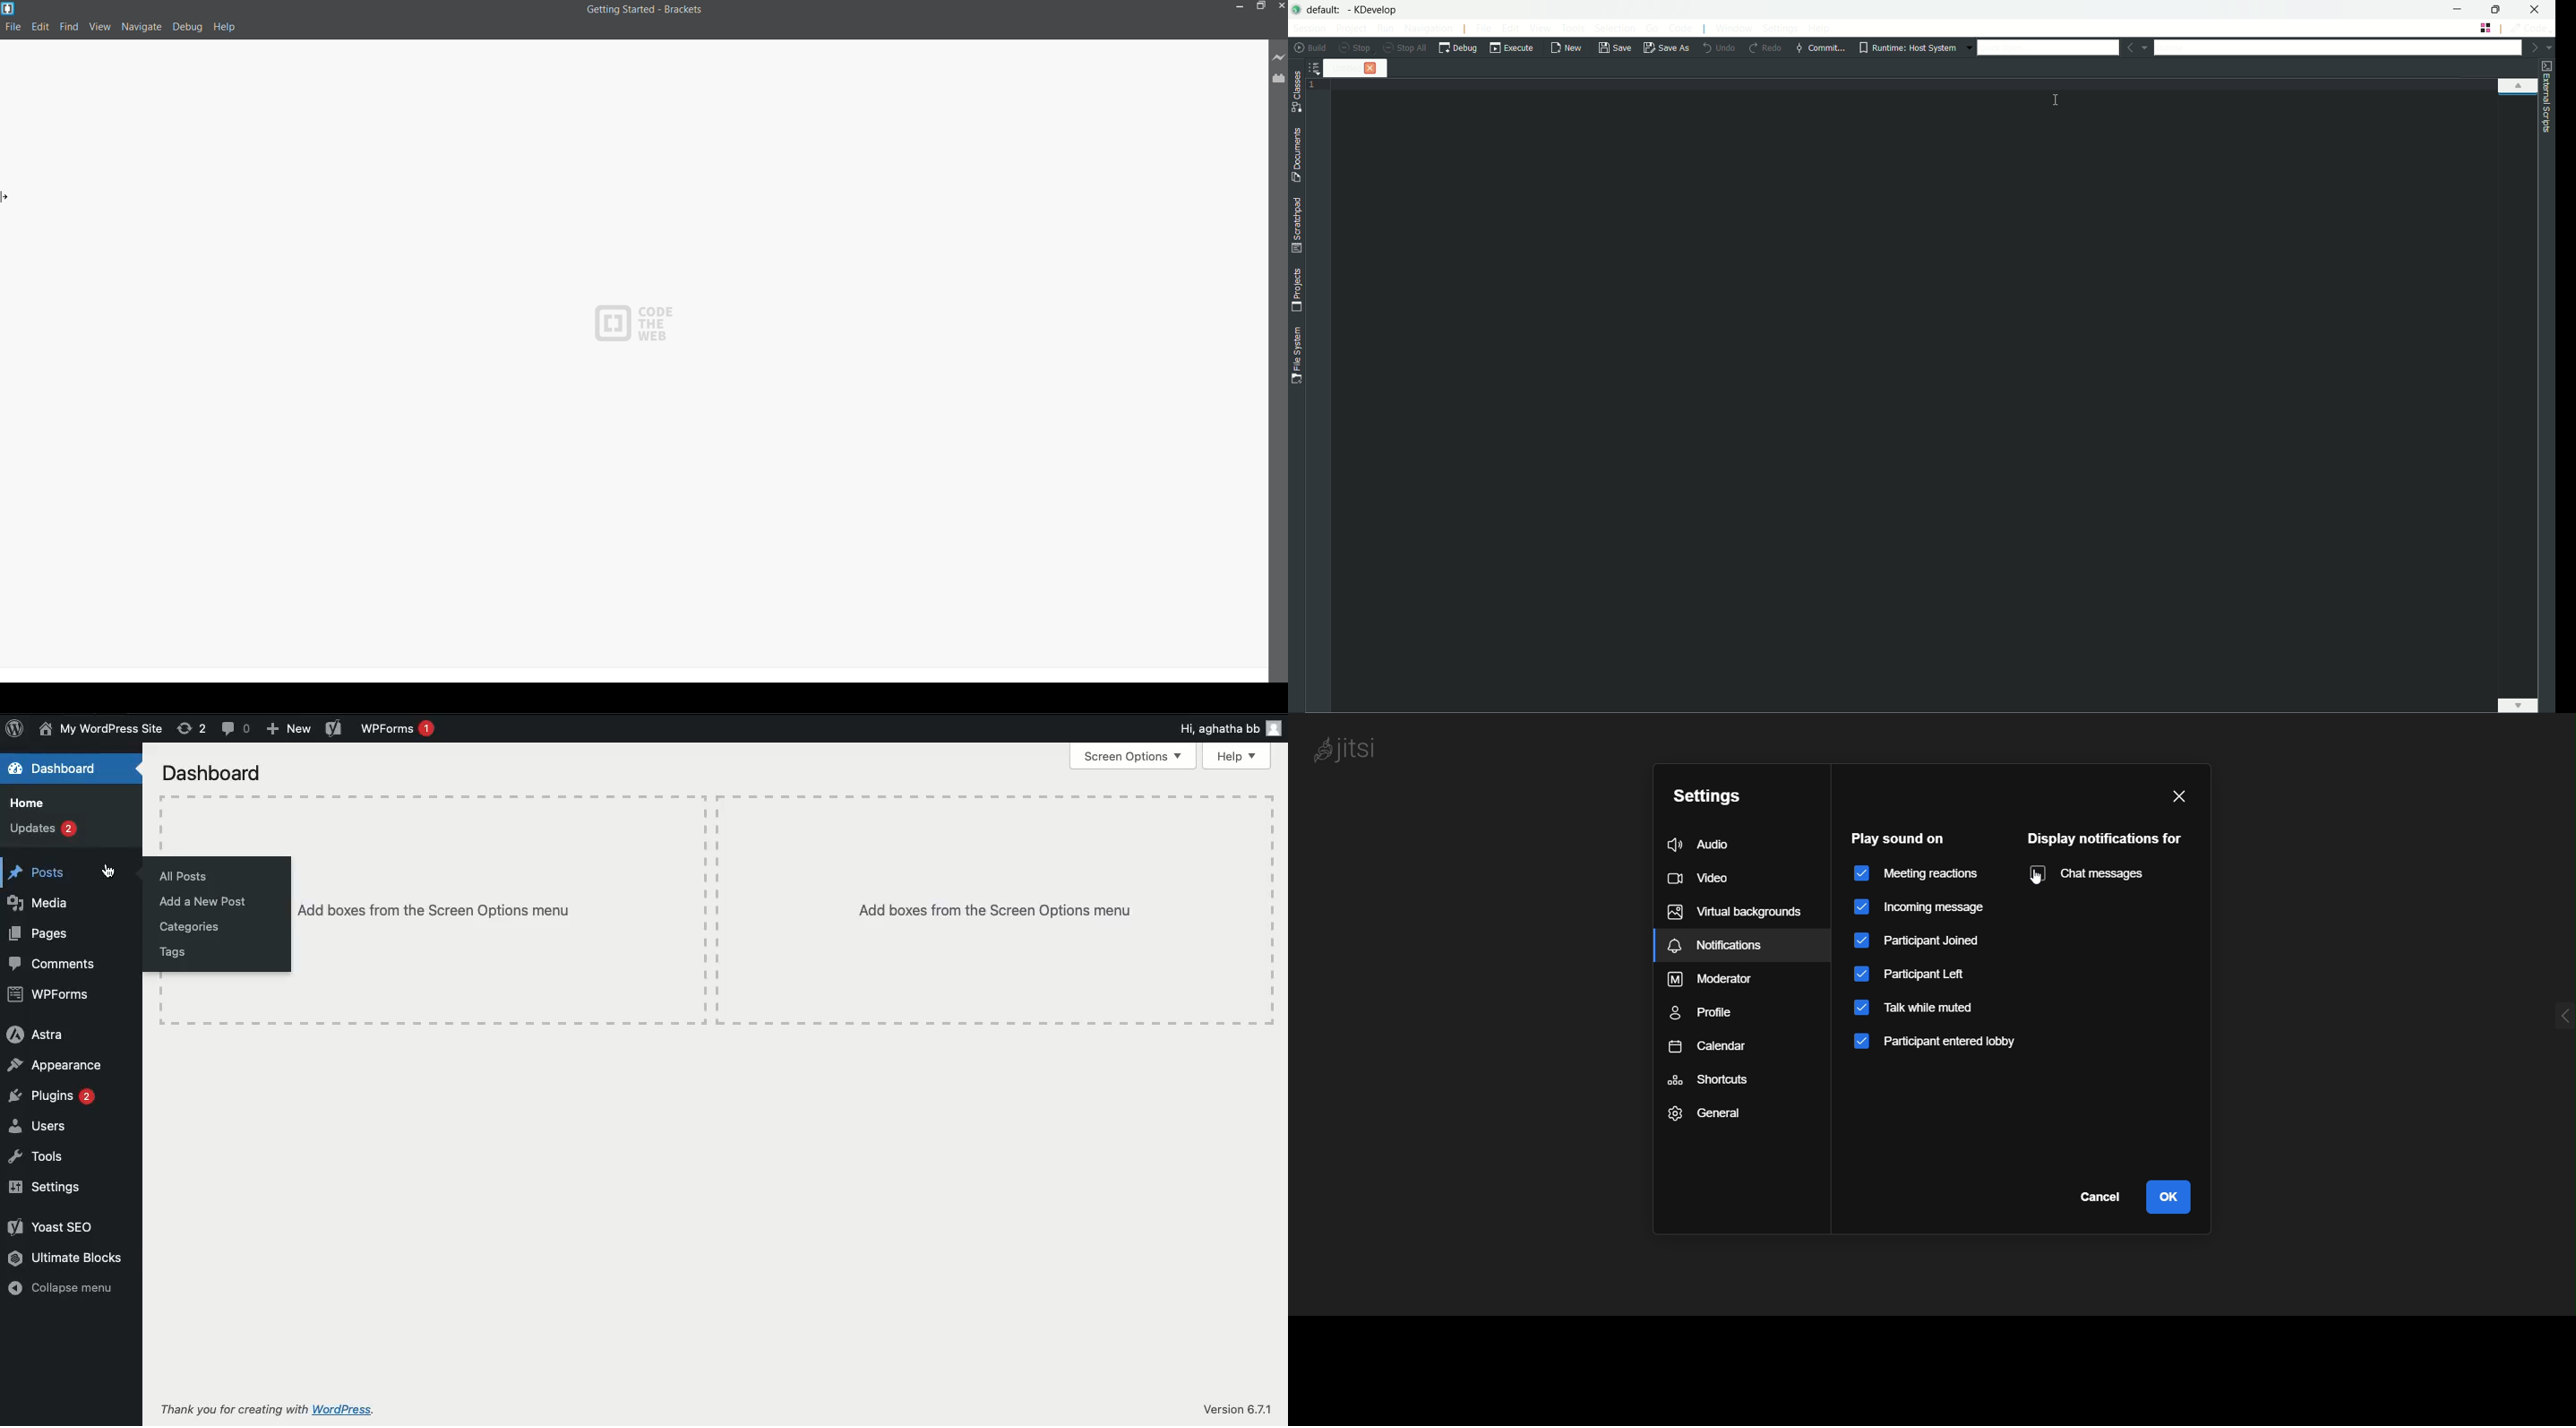 Image resolution: width=2576 pixels, height=1428 pixels. I want to click on Comments, so click(236, 729).